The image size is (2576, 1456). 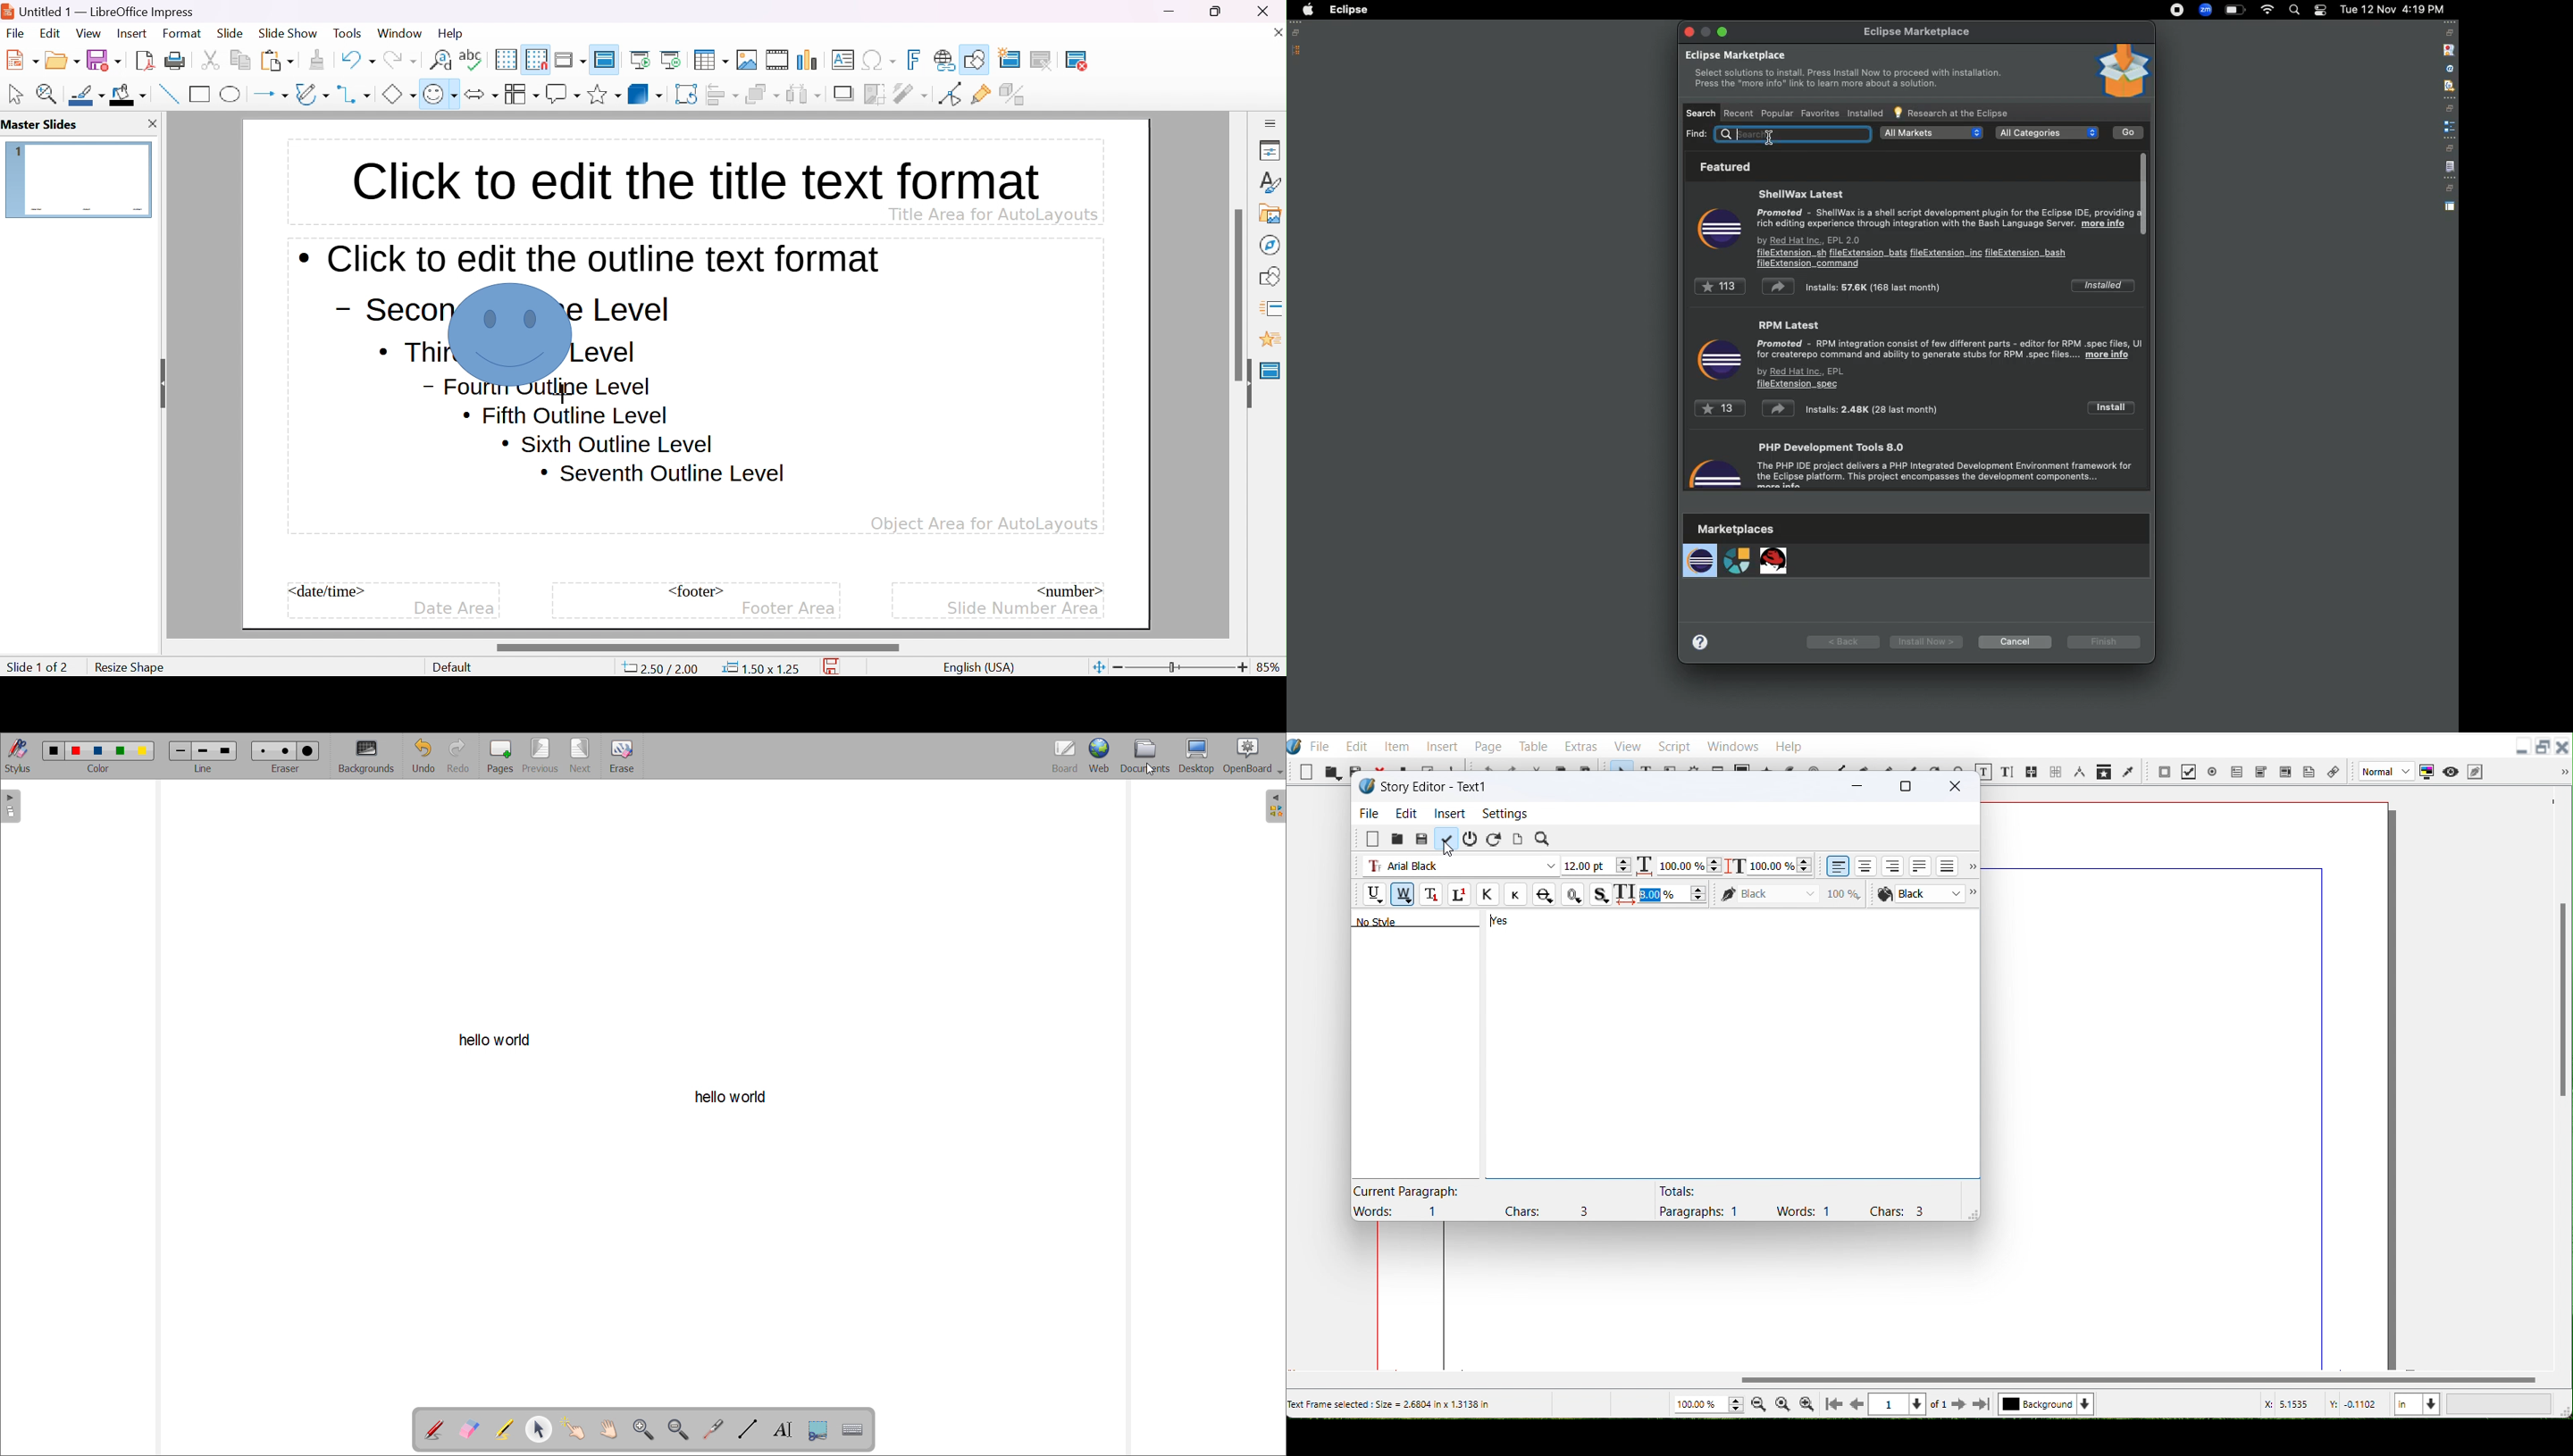 I want to click on Notification, so click(x=2319, y=11).